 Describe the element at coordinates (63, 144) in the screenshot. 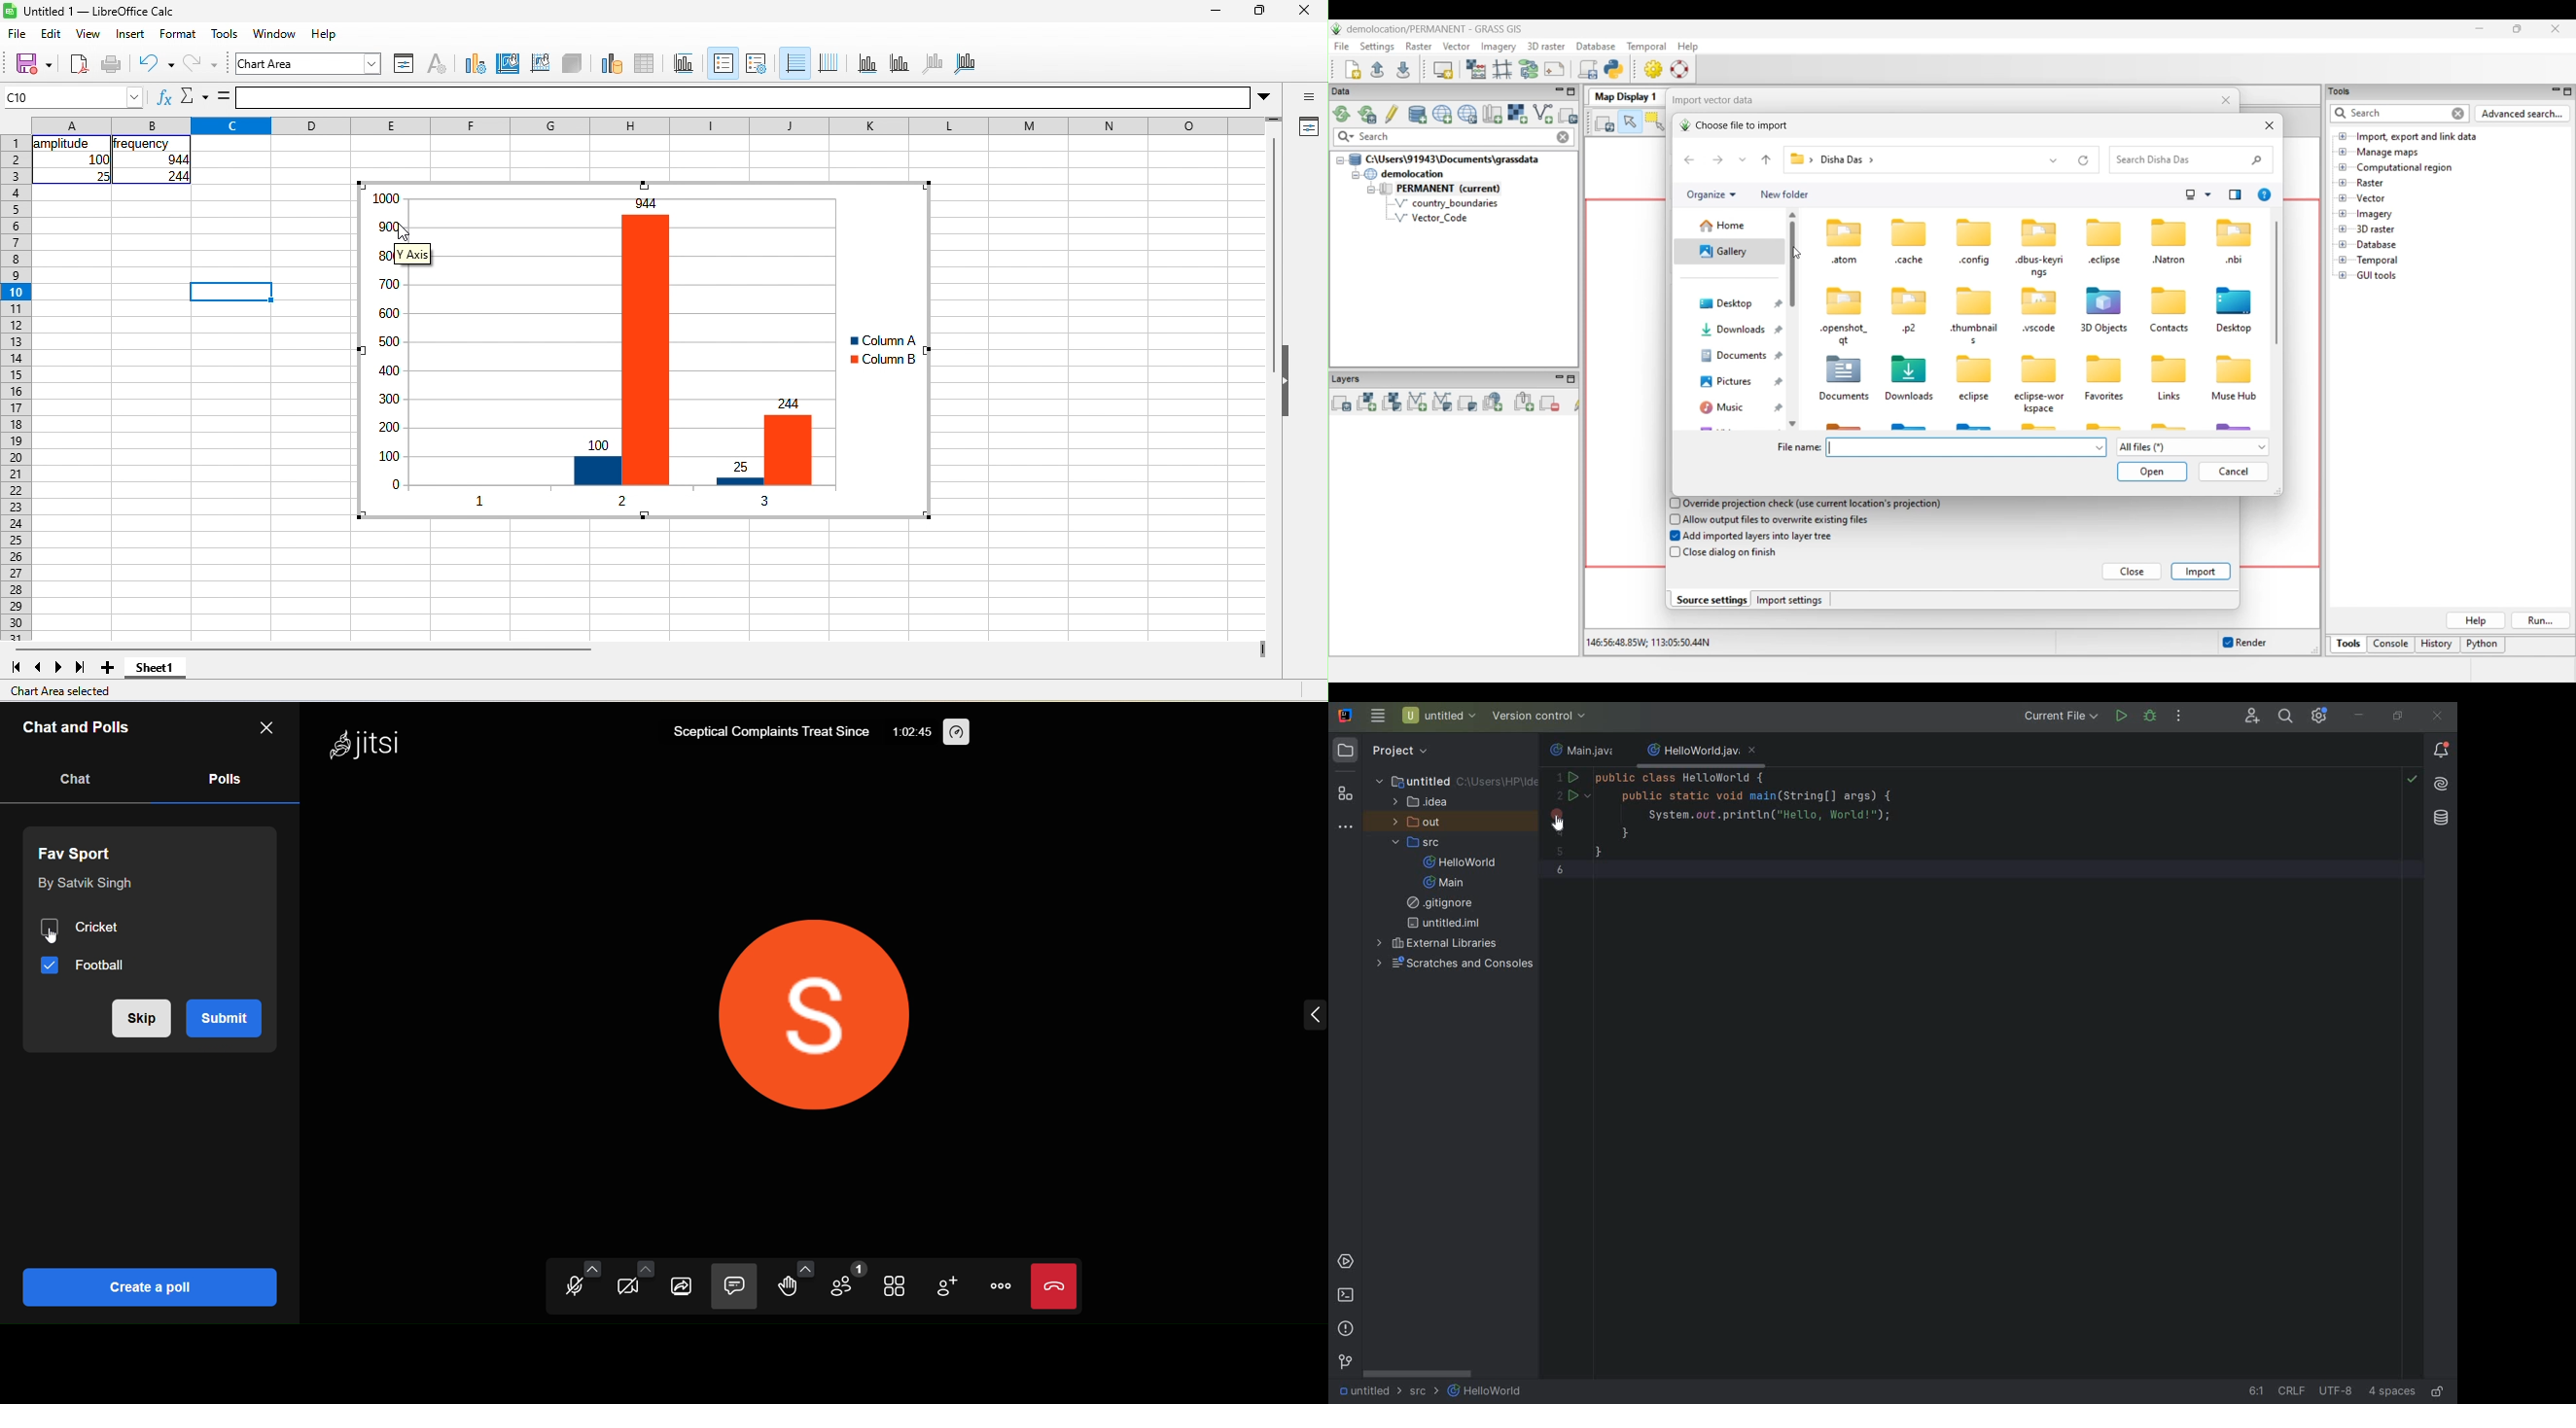

I see `amplitude ` at that location.